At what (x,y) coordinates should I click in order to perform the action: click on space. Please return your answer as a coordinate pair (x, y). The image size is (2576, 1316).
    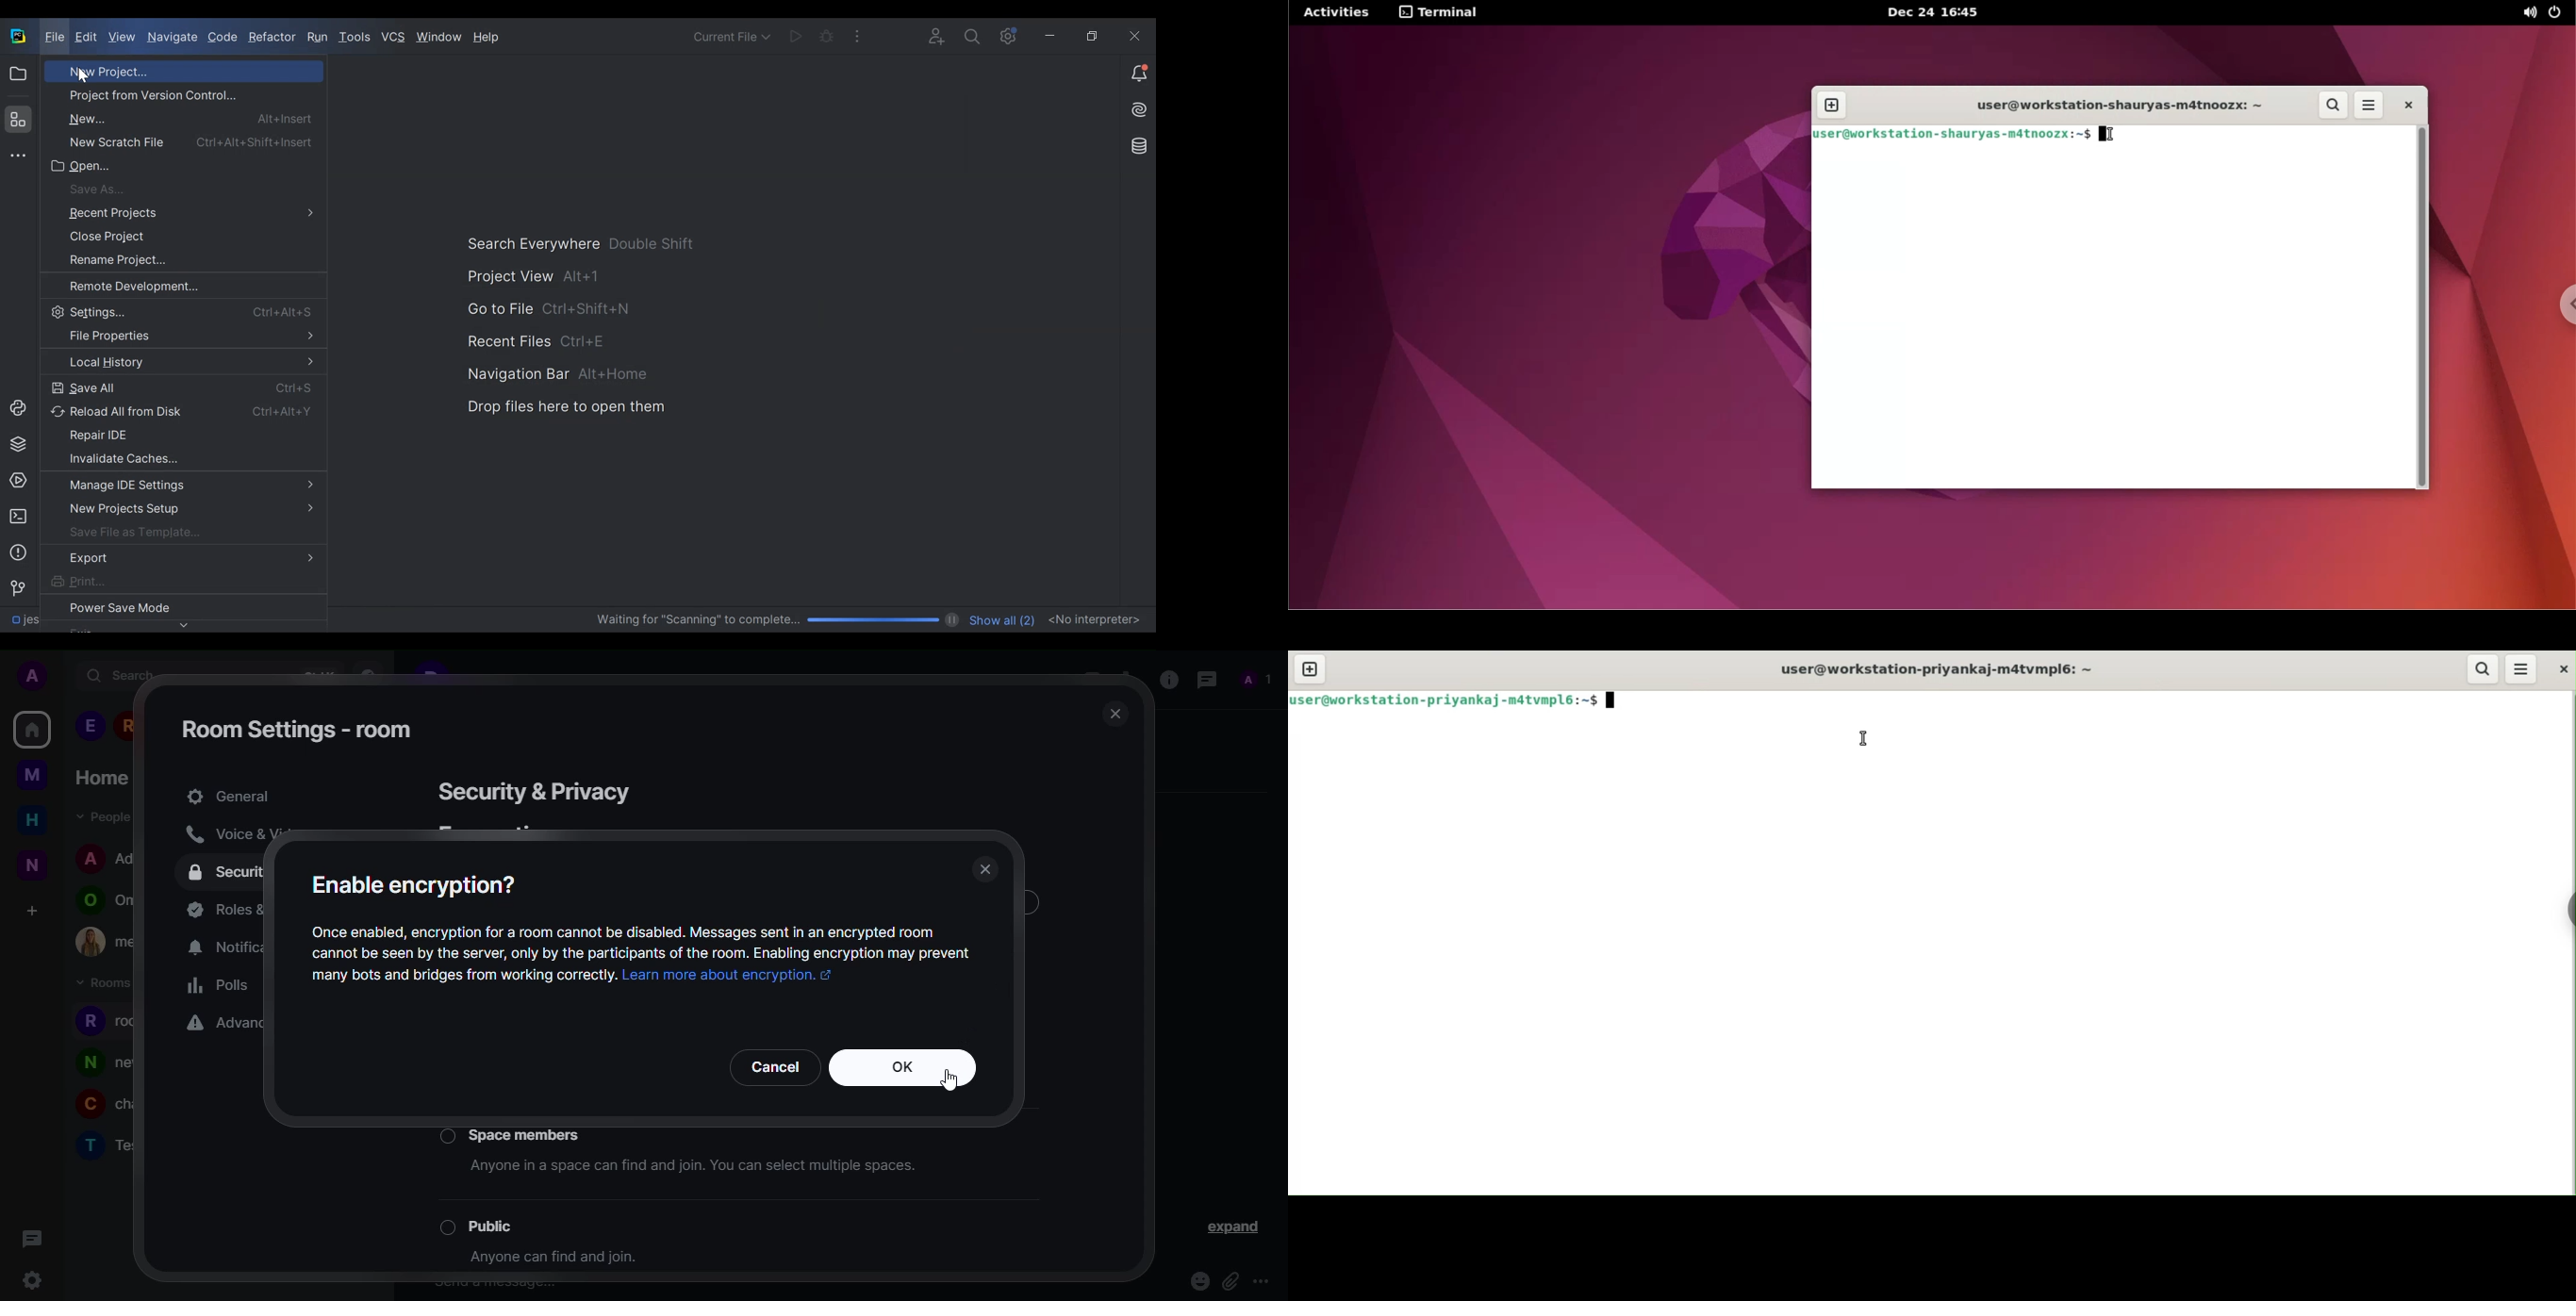
    Looking at the image, I should click on (530, 1132).